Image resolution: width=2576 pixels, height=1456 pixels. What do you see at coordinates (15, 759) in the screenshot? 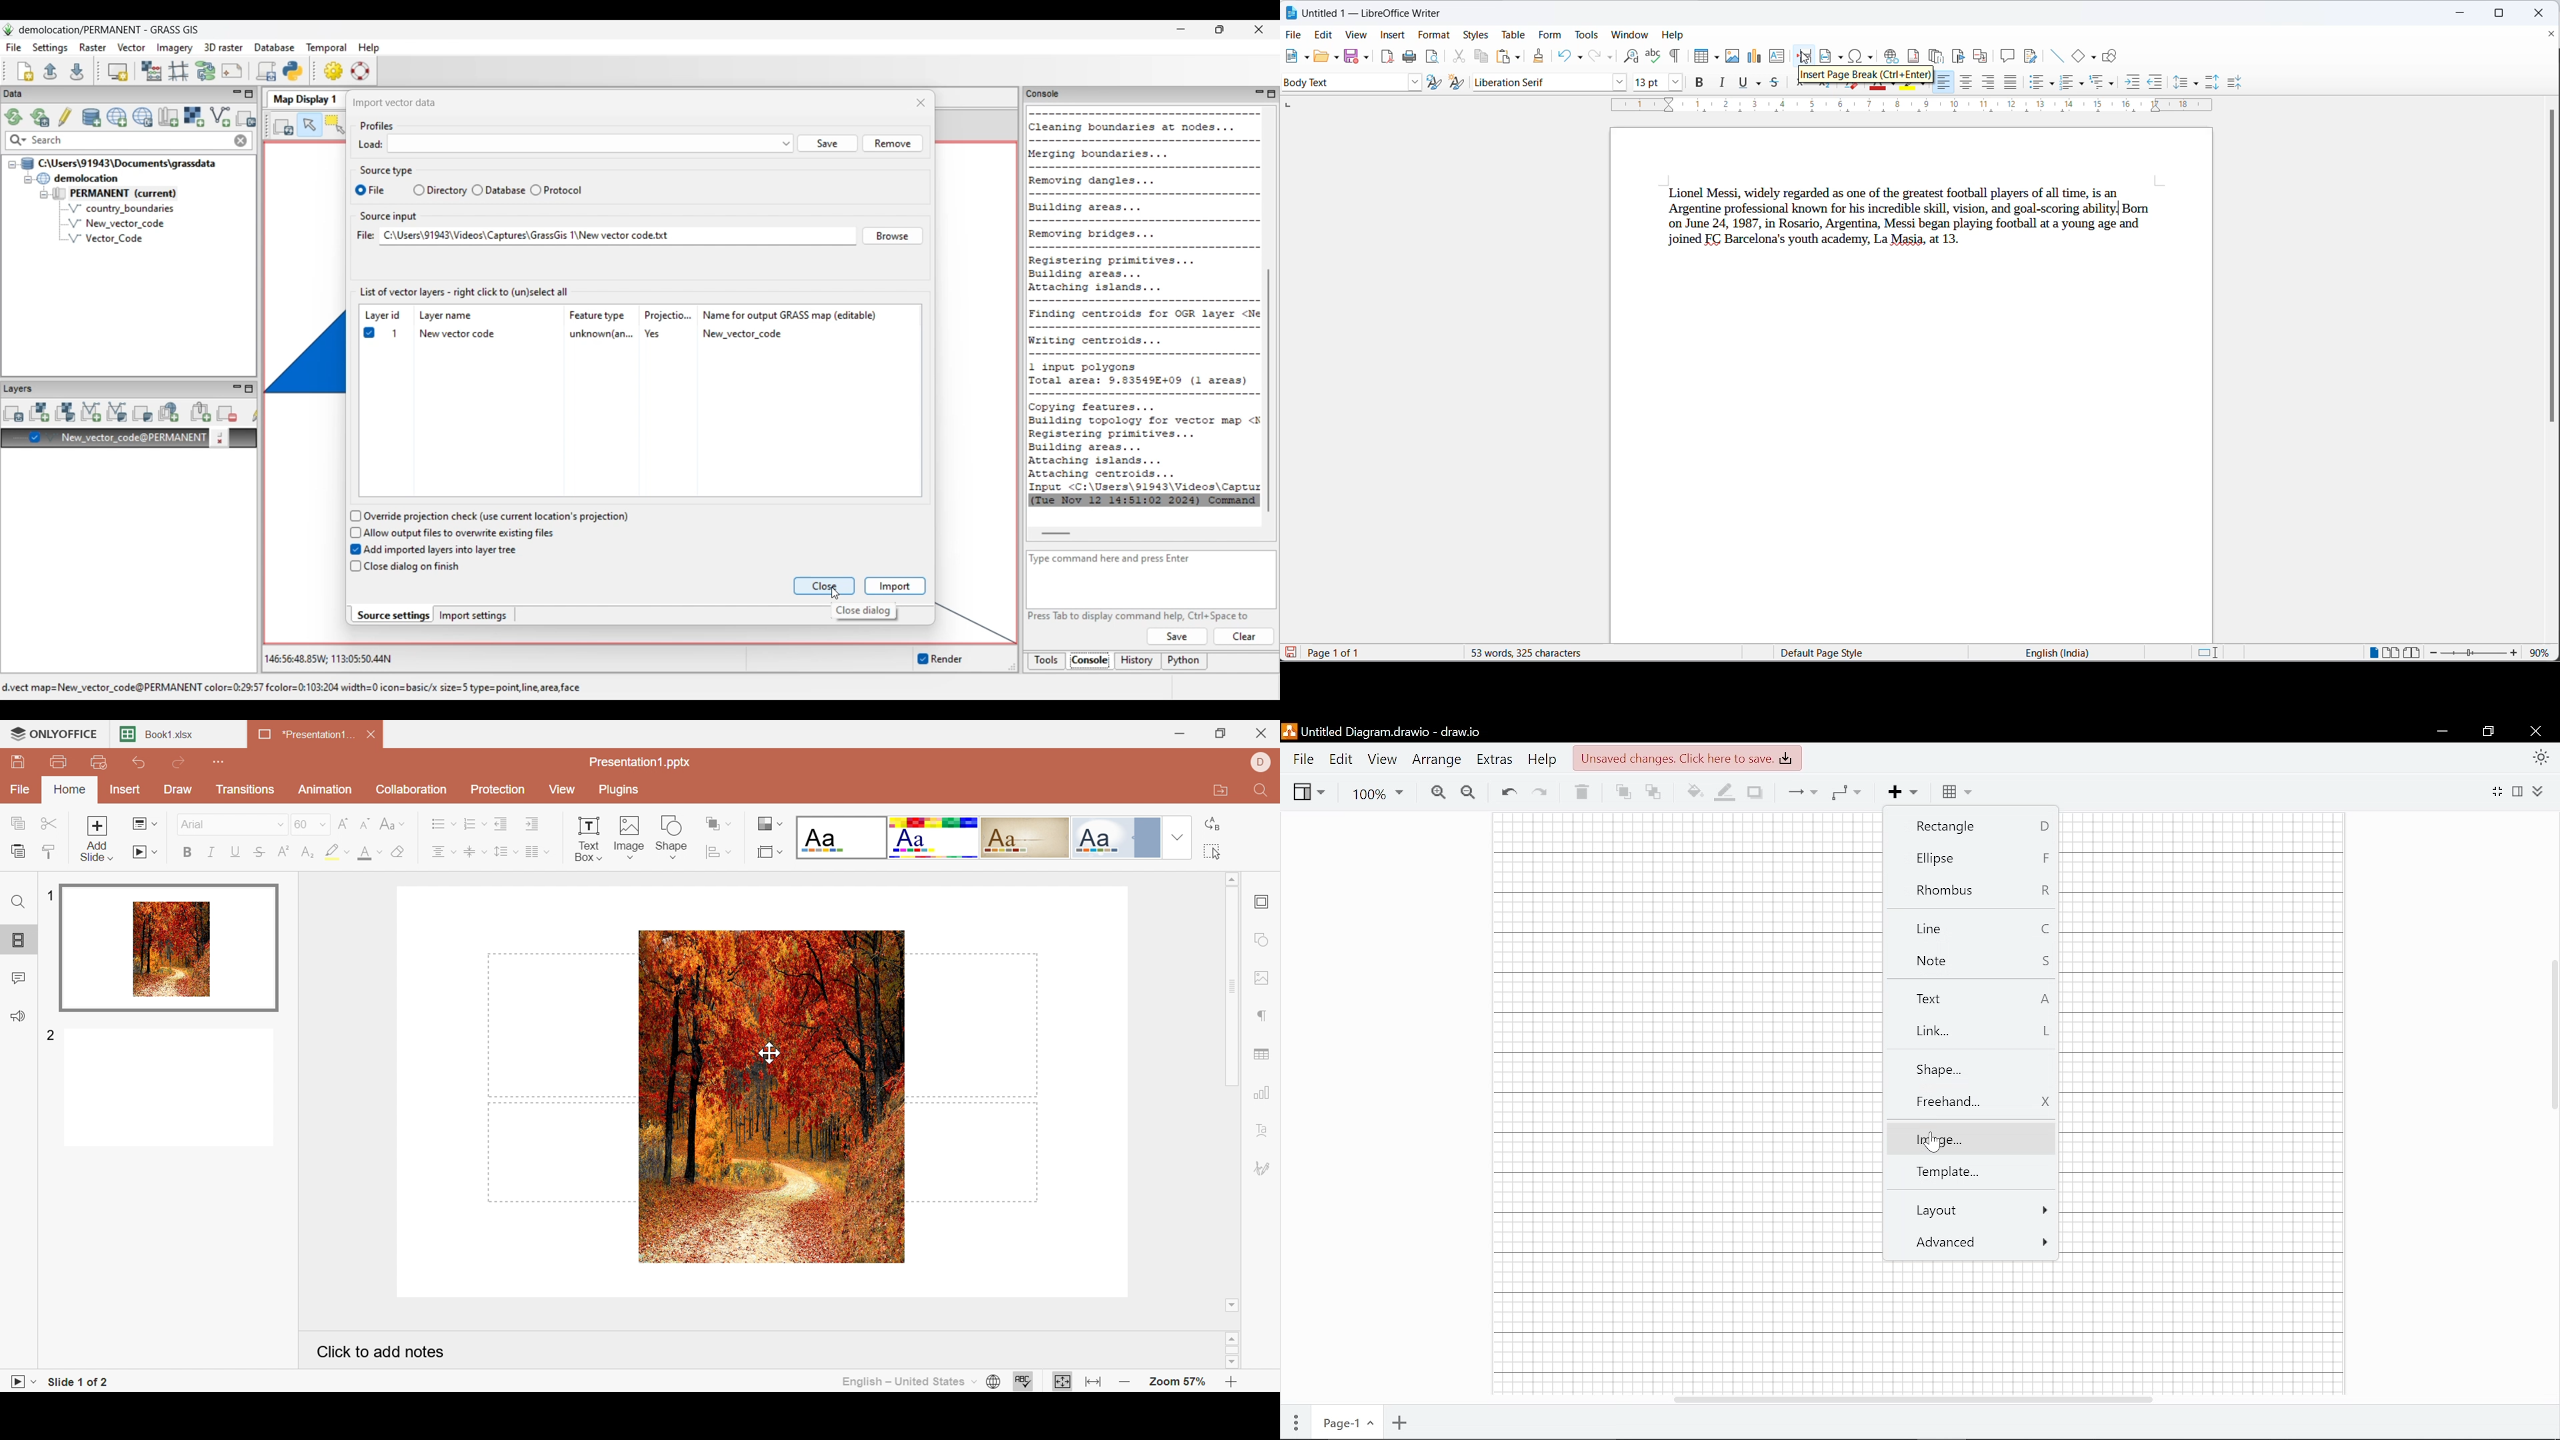
I see `Save` at bounding box center [15, 759].